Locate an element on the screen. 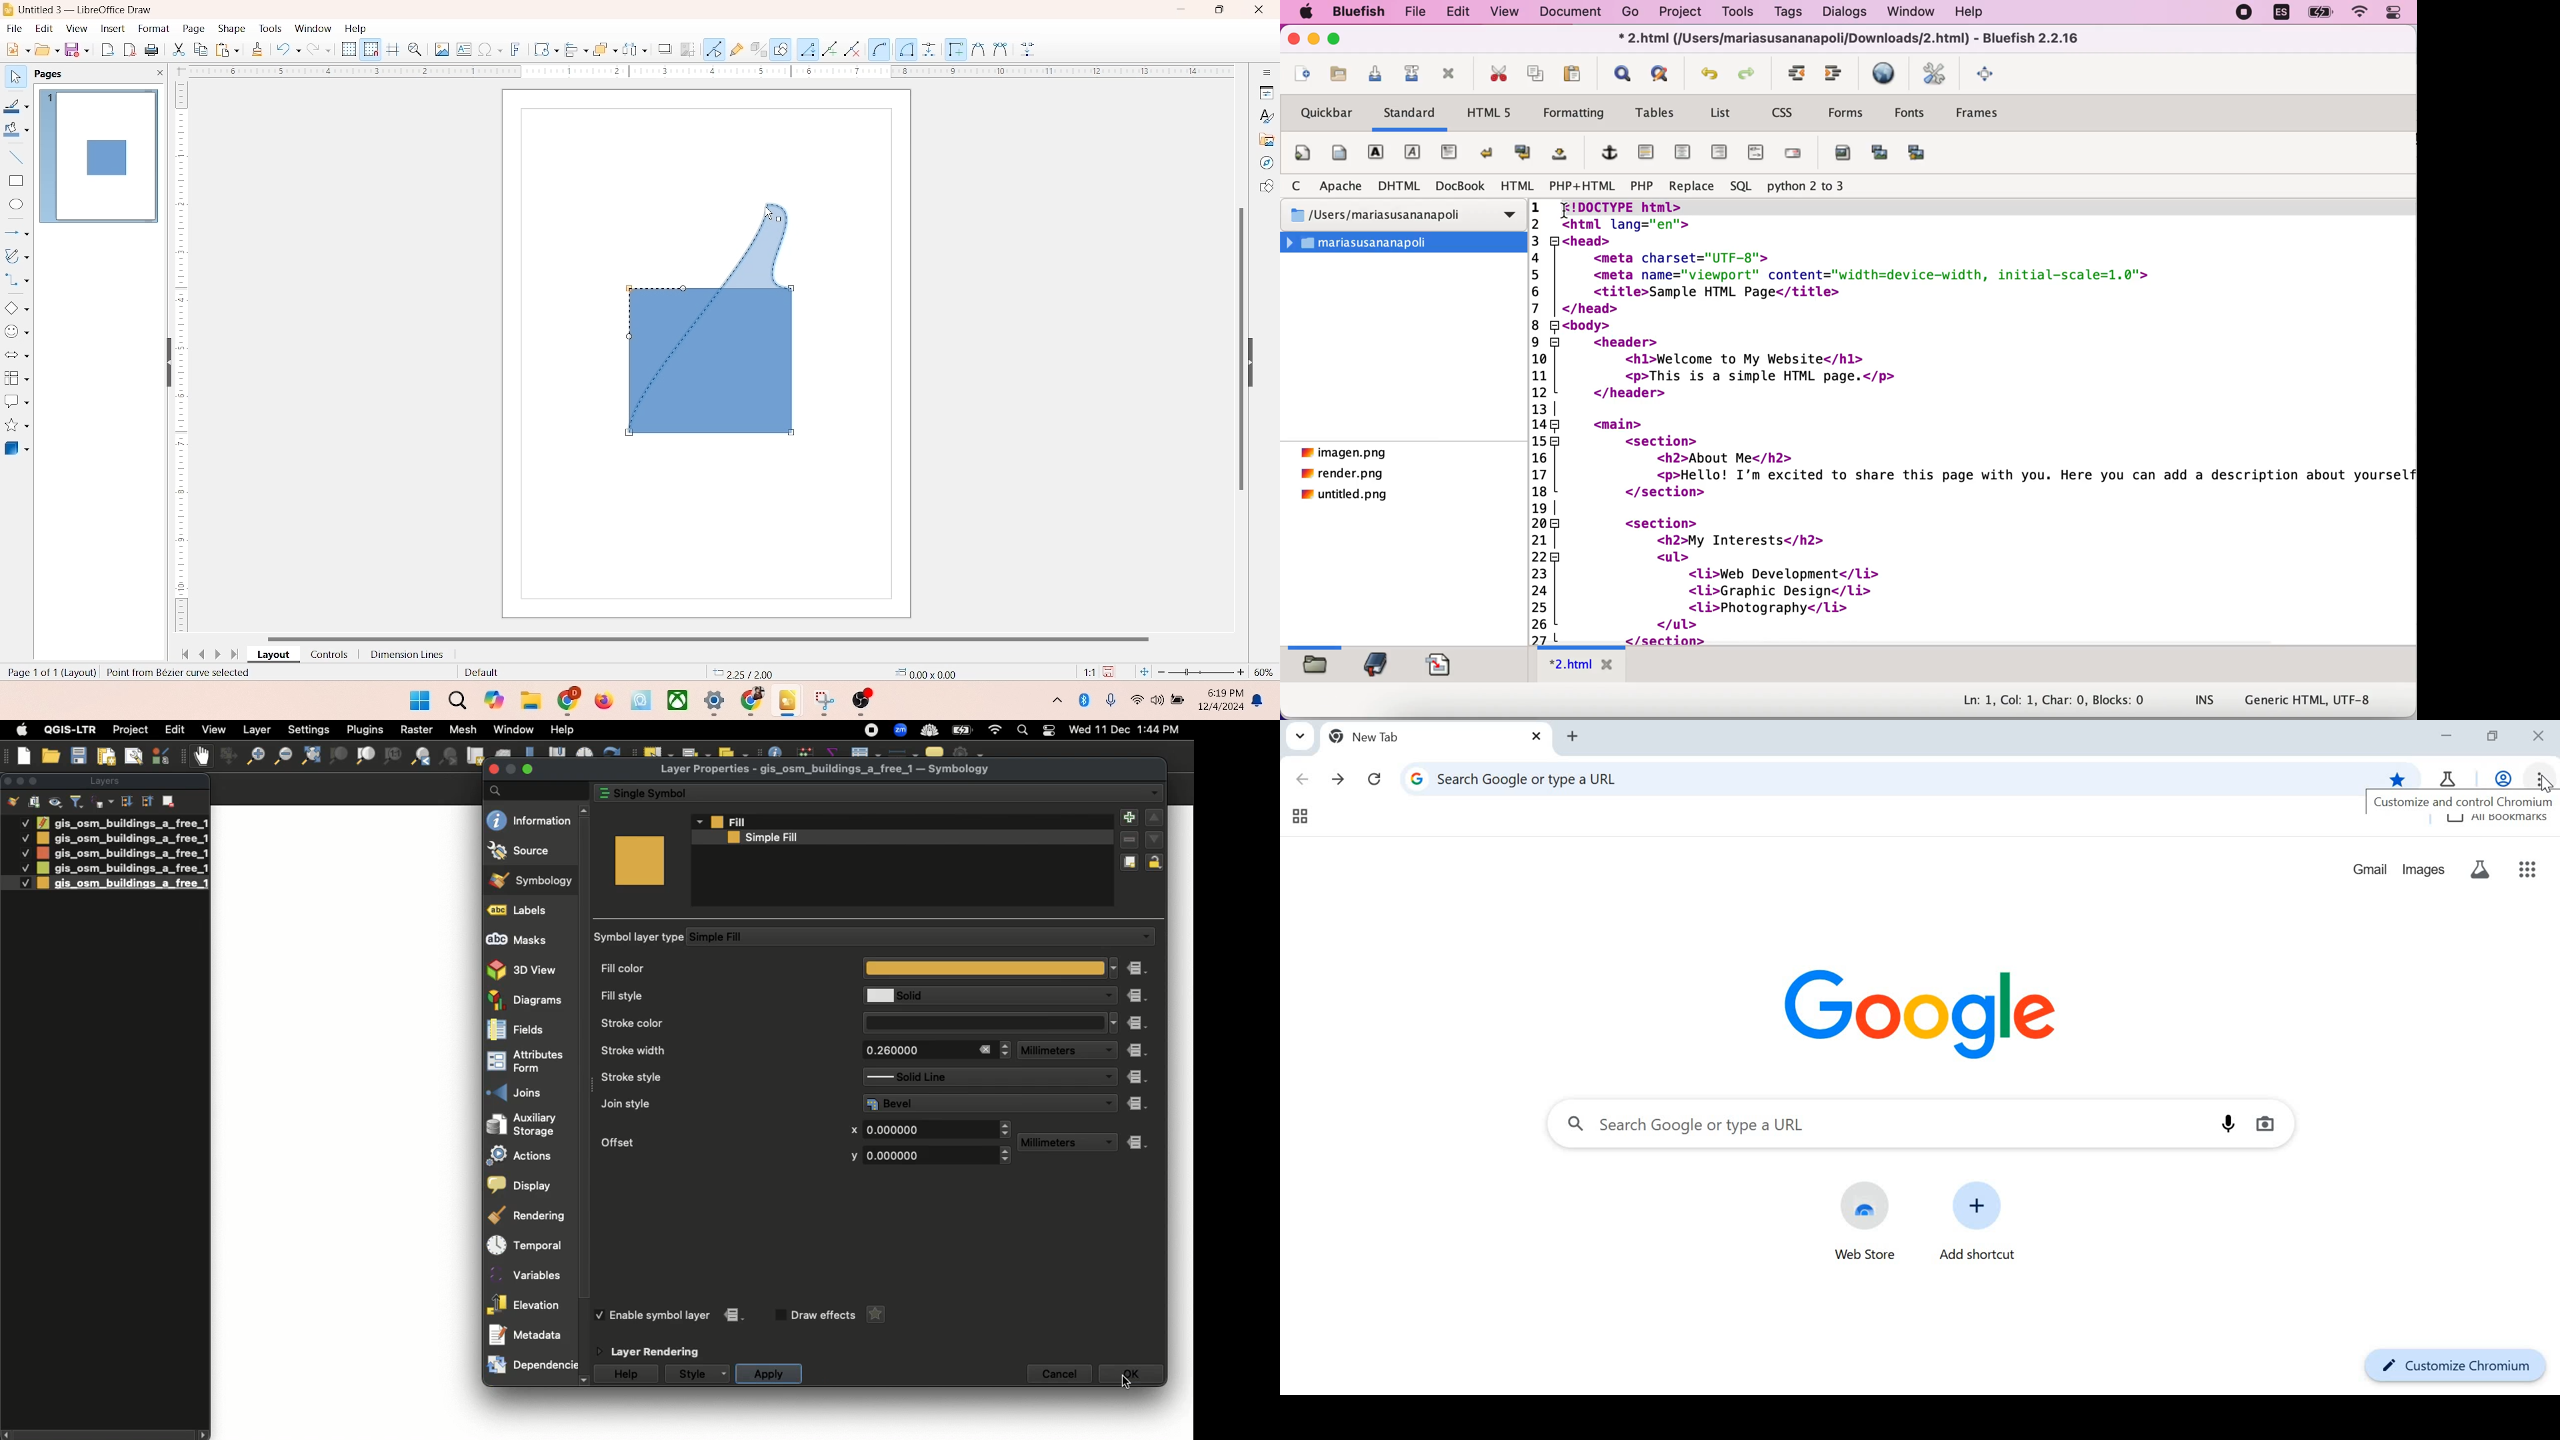  Style manager is located at coordinates (163, 756).